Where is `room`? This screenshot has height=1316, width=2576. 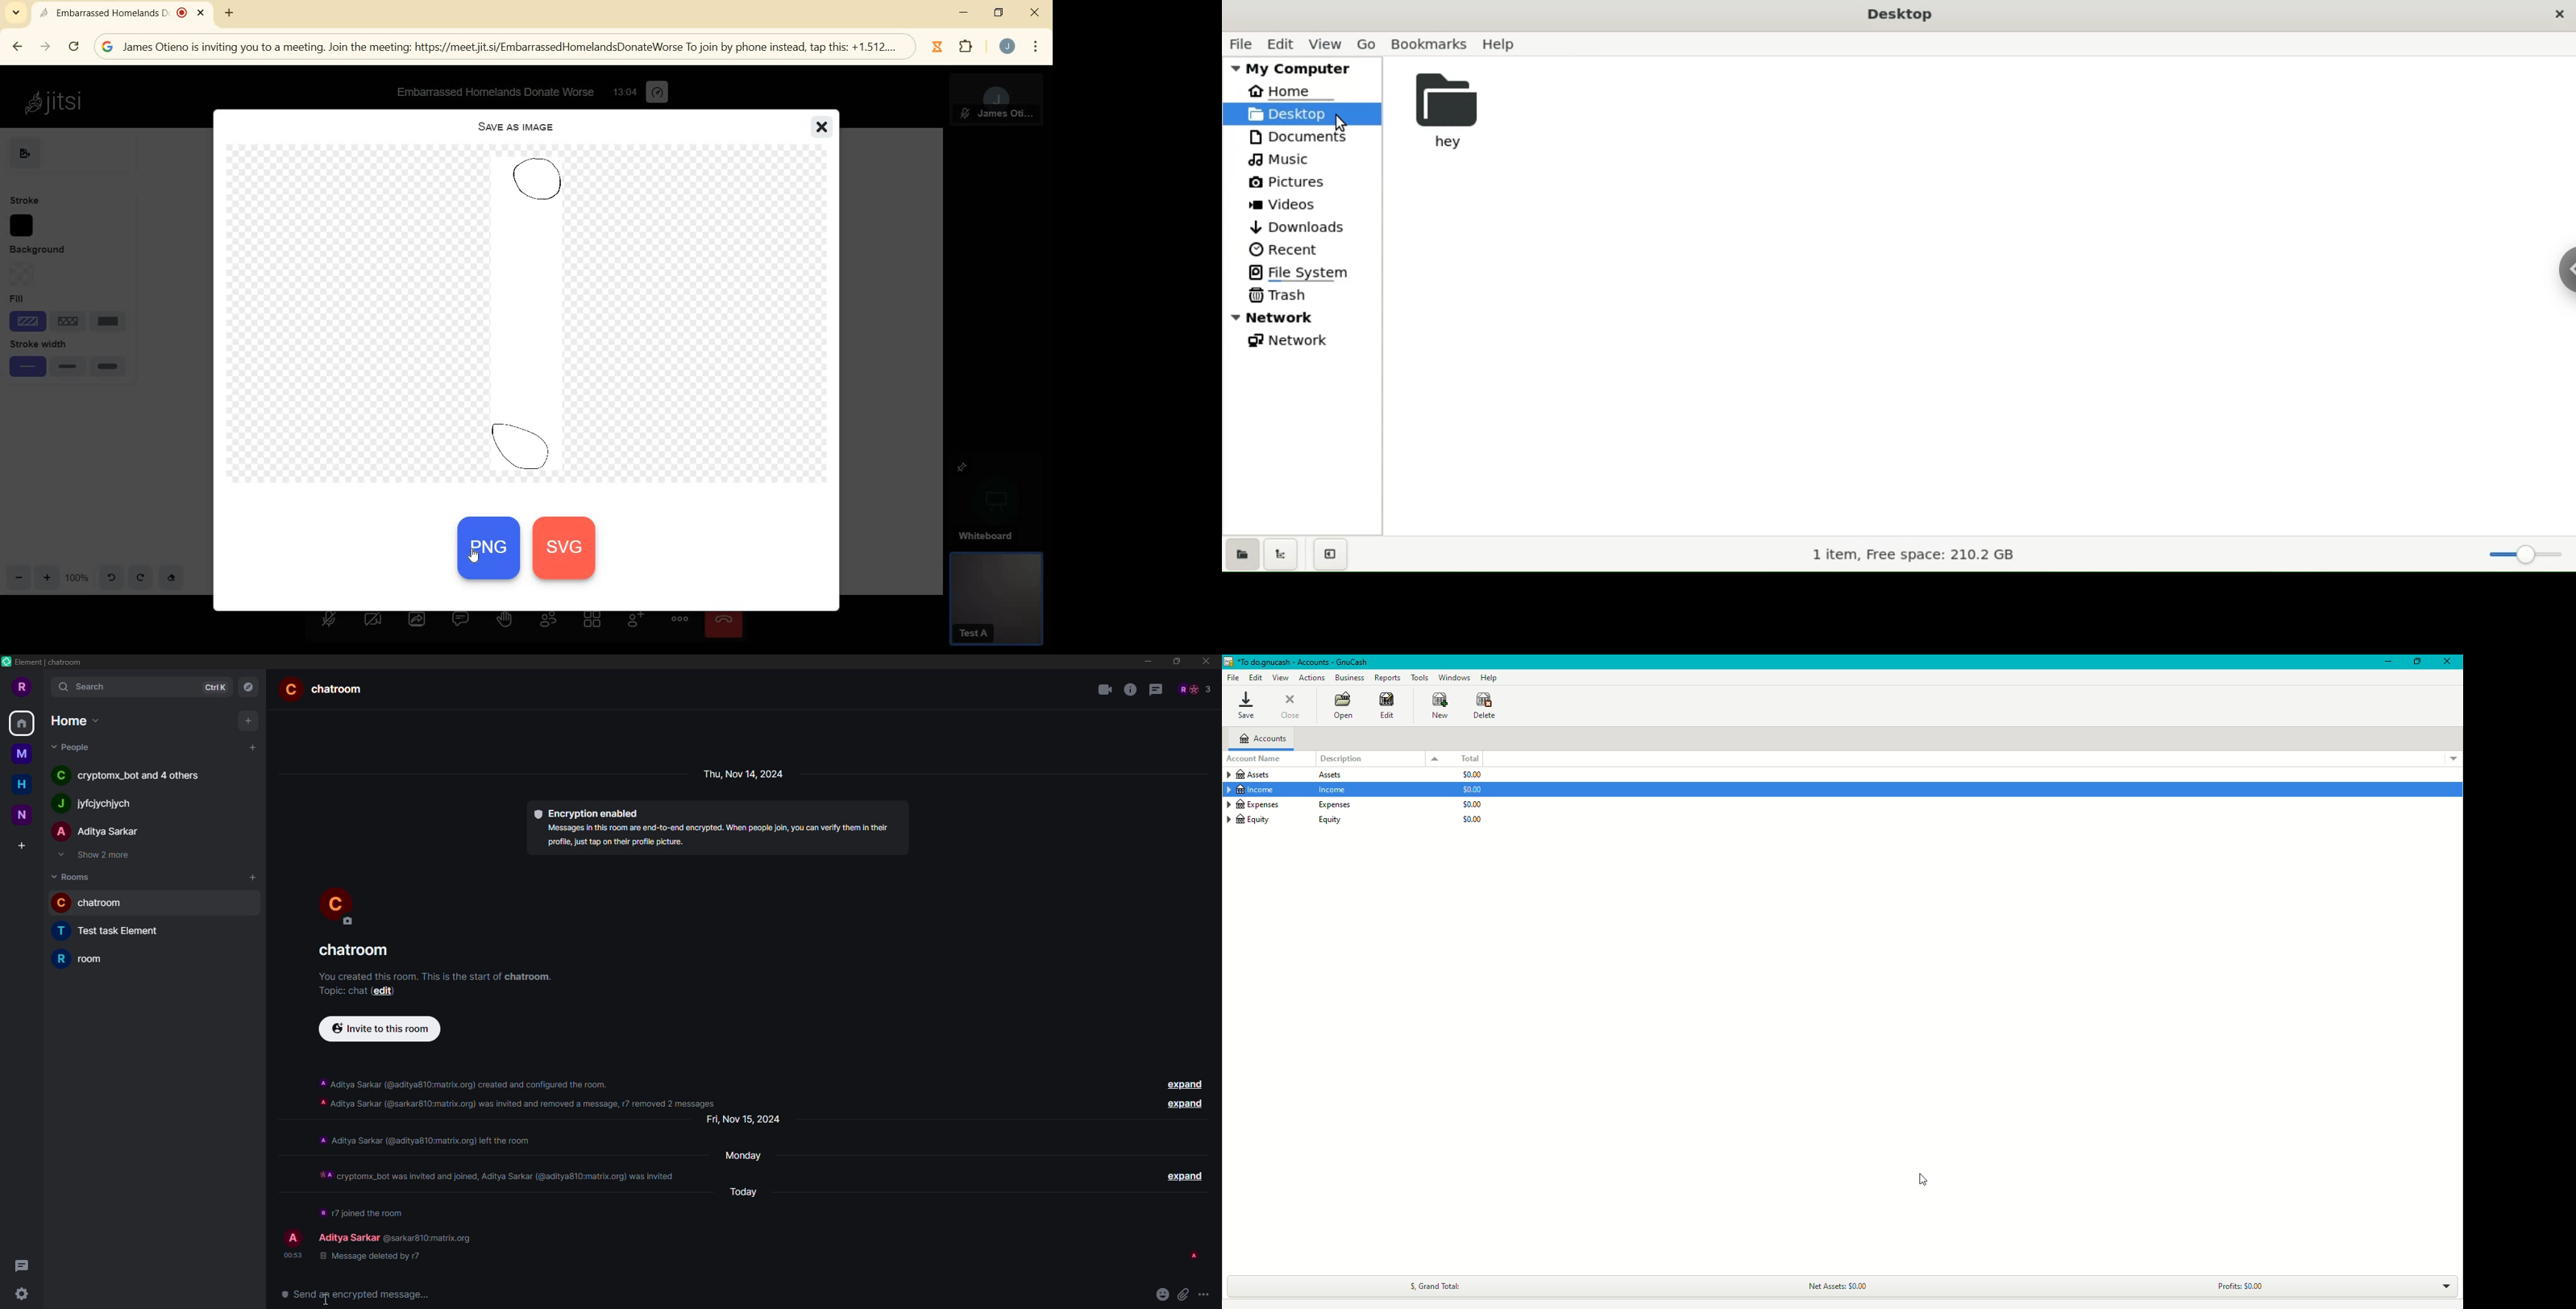
room is located at coordinates (357, 951).